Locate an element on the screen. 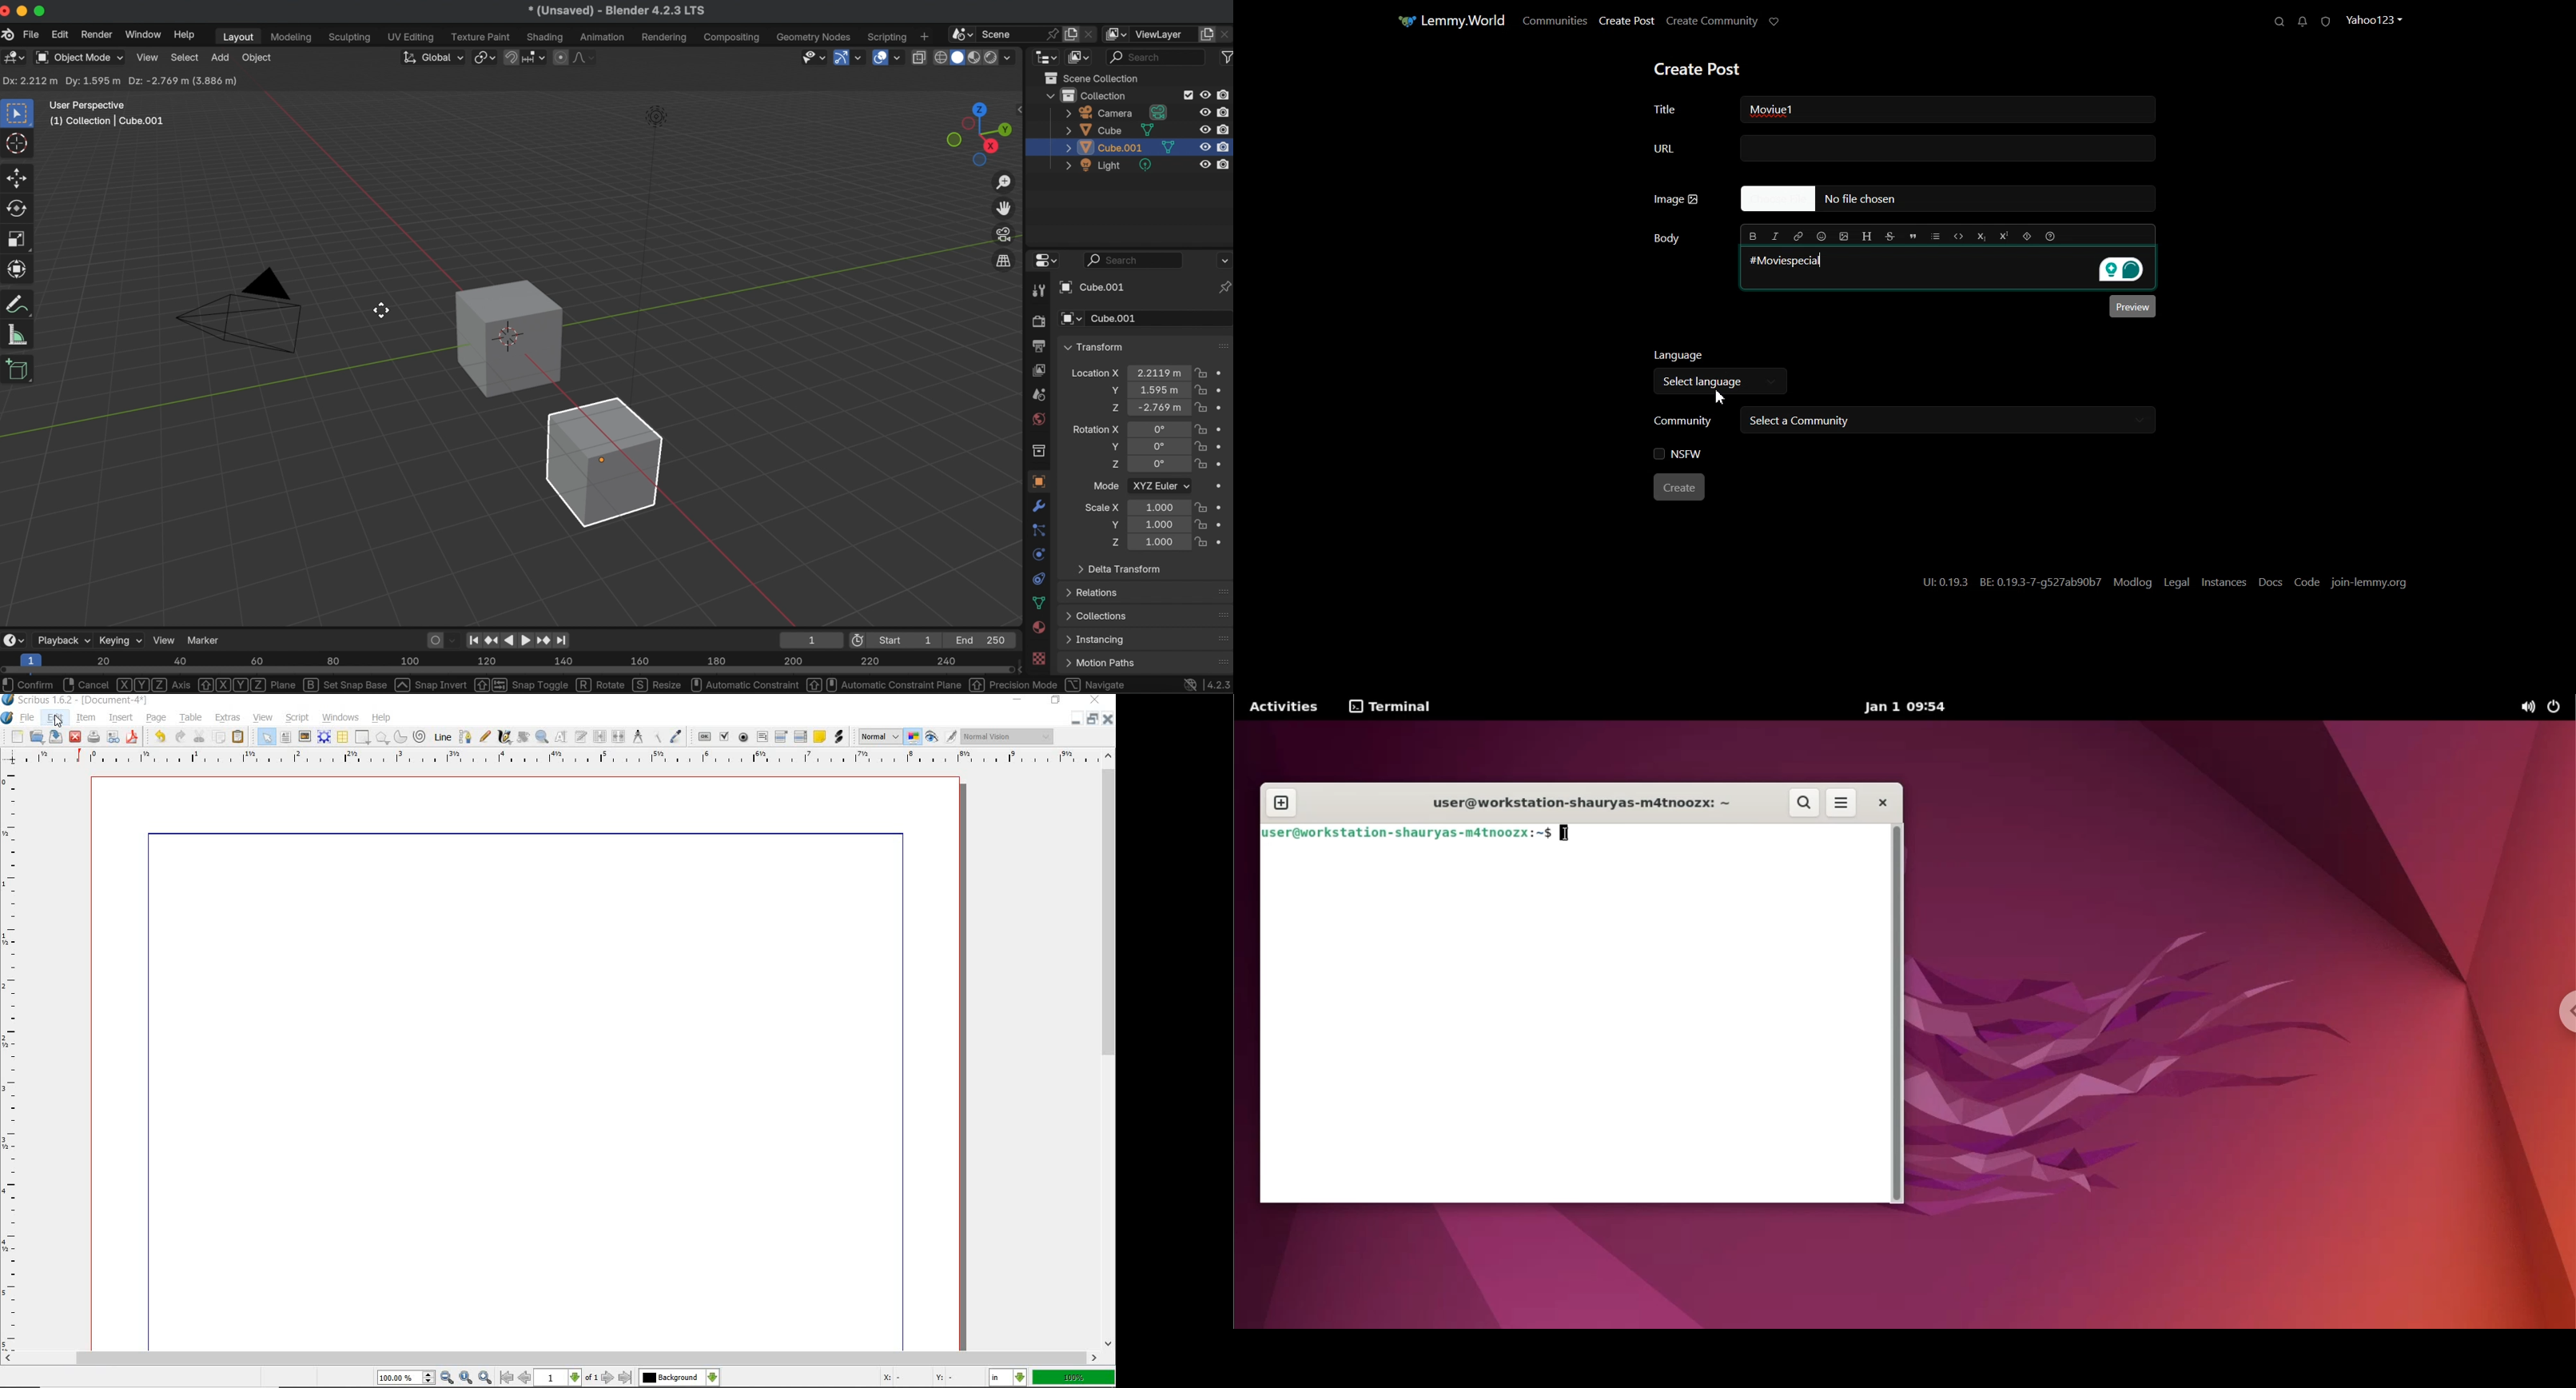  hide in viewport is located at coordinates (1205, 93).